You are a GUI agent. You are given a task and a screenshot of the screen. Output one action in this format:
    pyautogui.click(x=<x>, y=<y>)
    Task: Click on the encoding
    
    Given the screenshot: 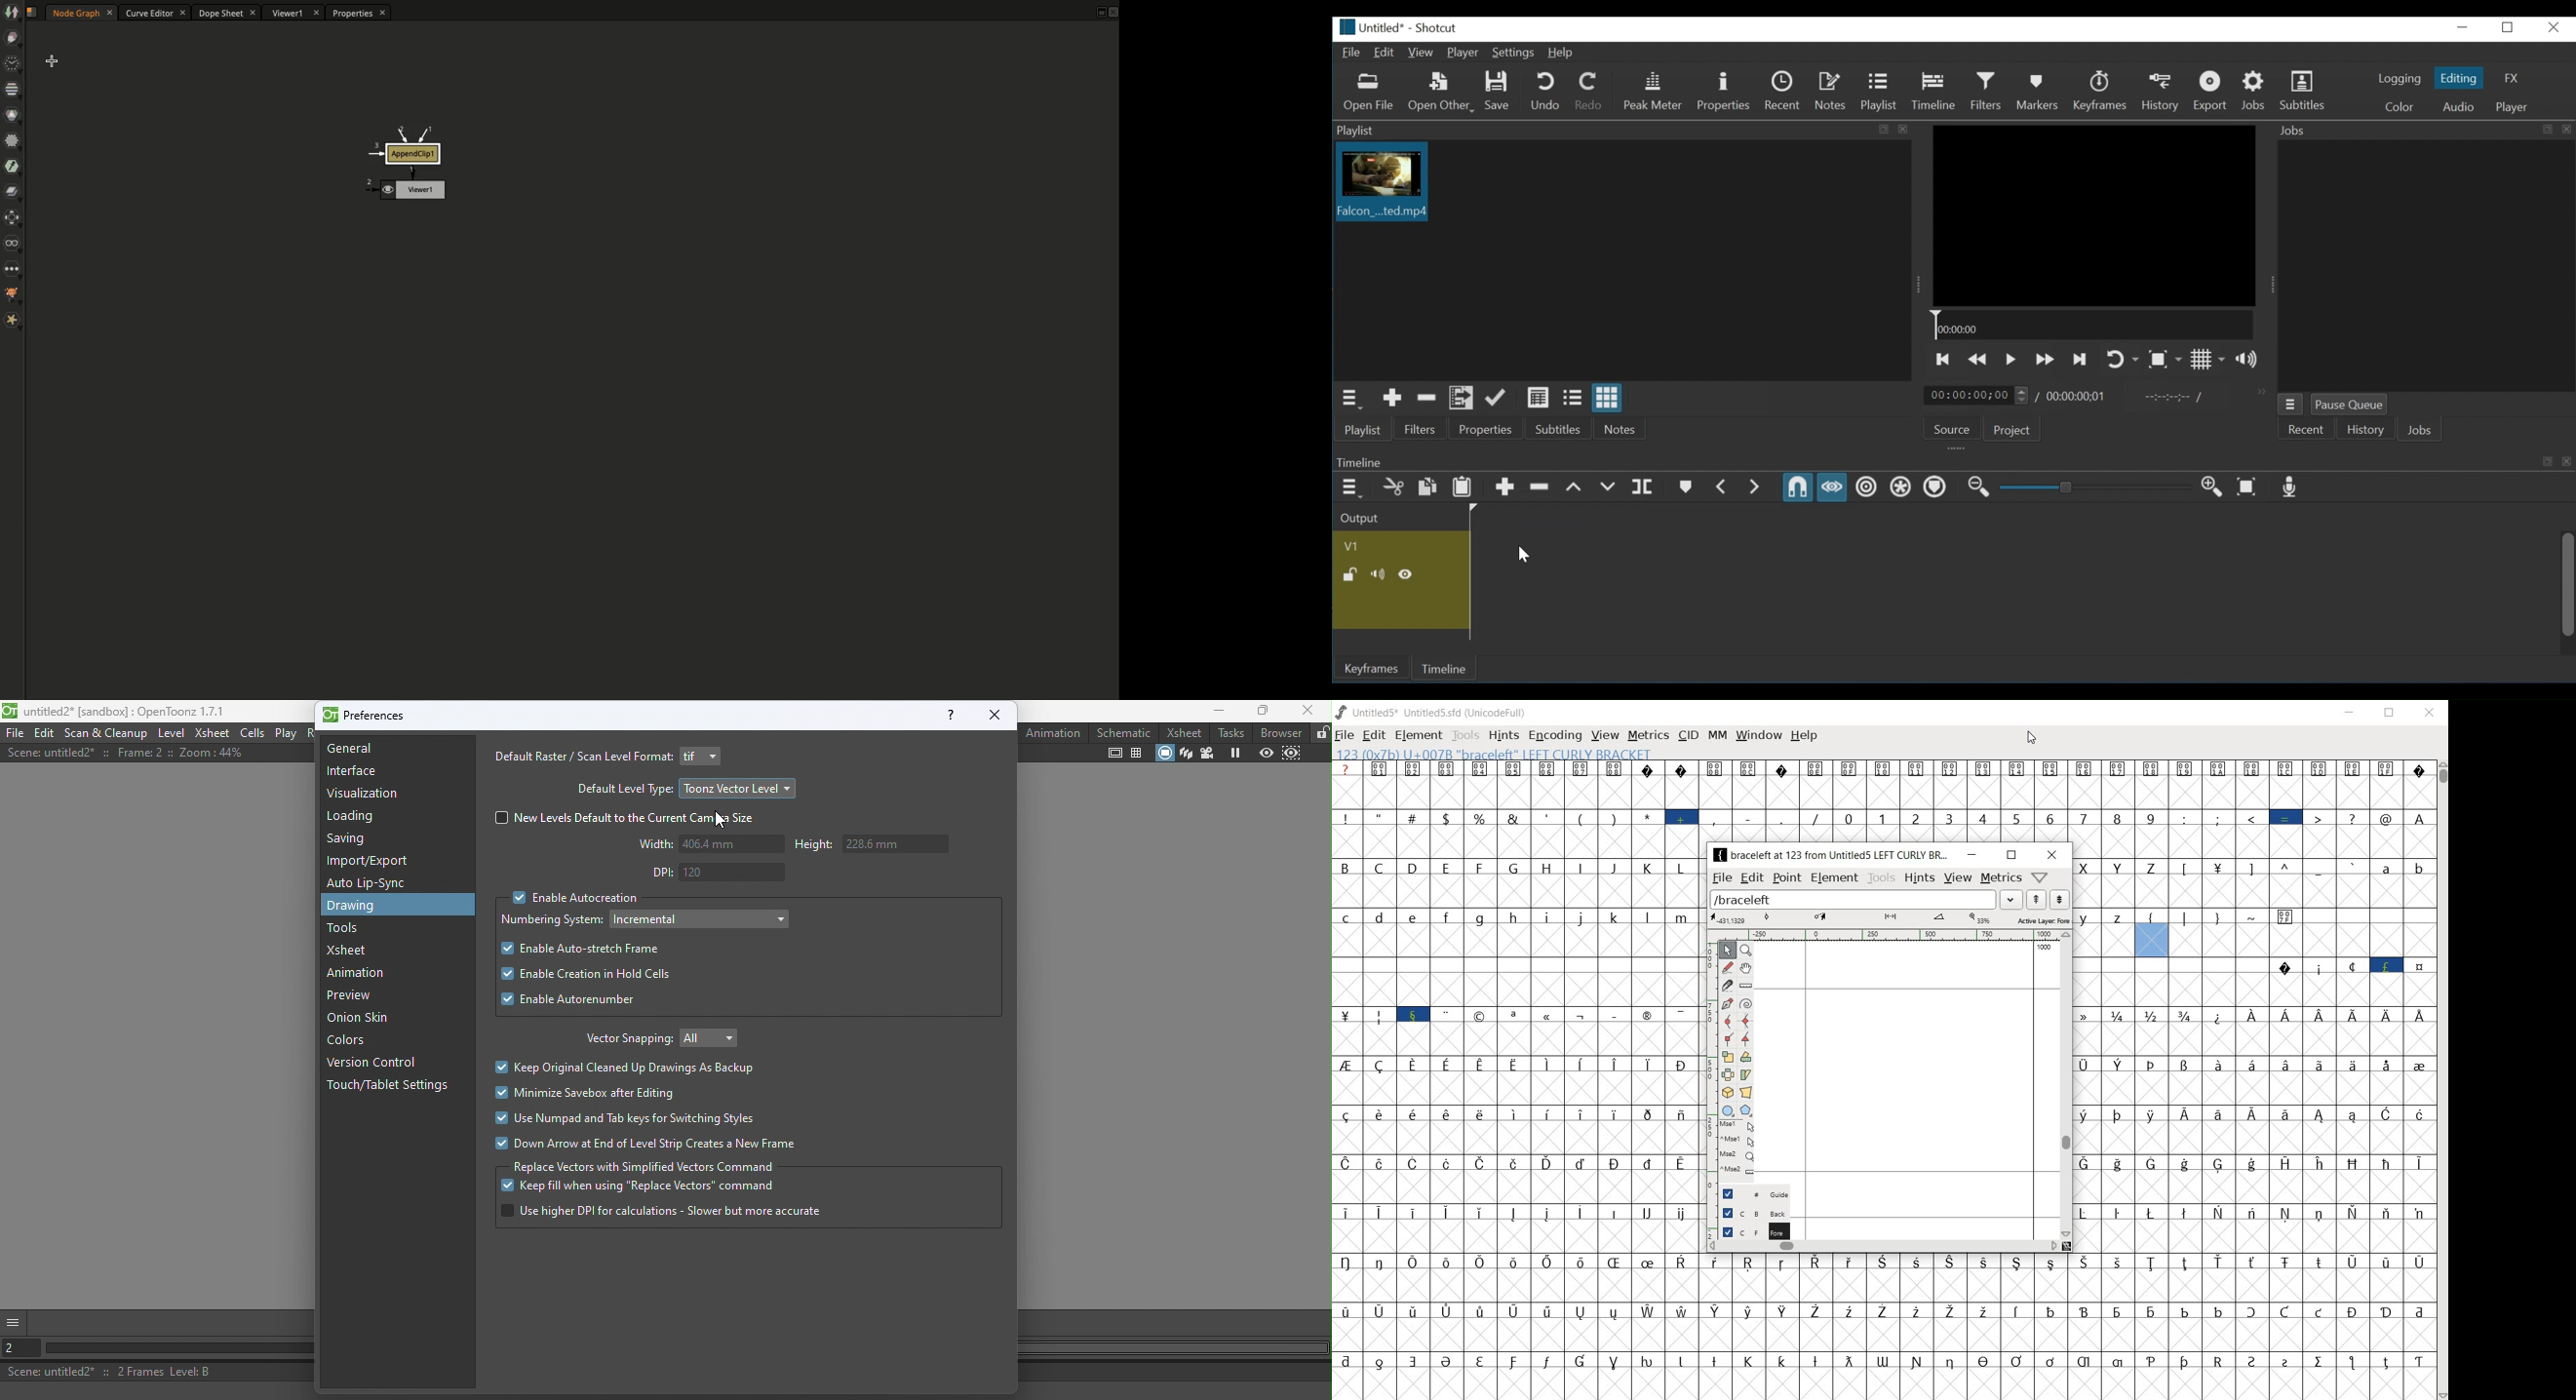 What is the action you would take?
    pyautogui.click(x=1554, y=734)
    